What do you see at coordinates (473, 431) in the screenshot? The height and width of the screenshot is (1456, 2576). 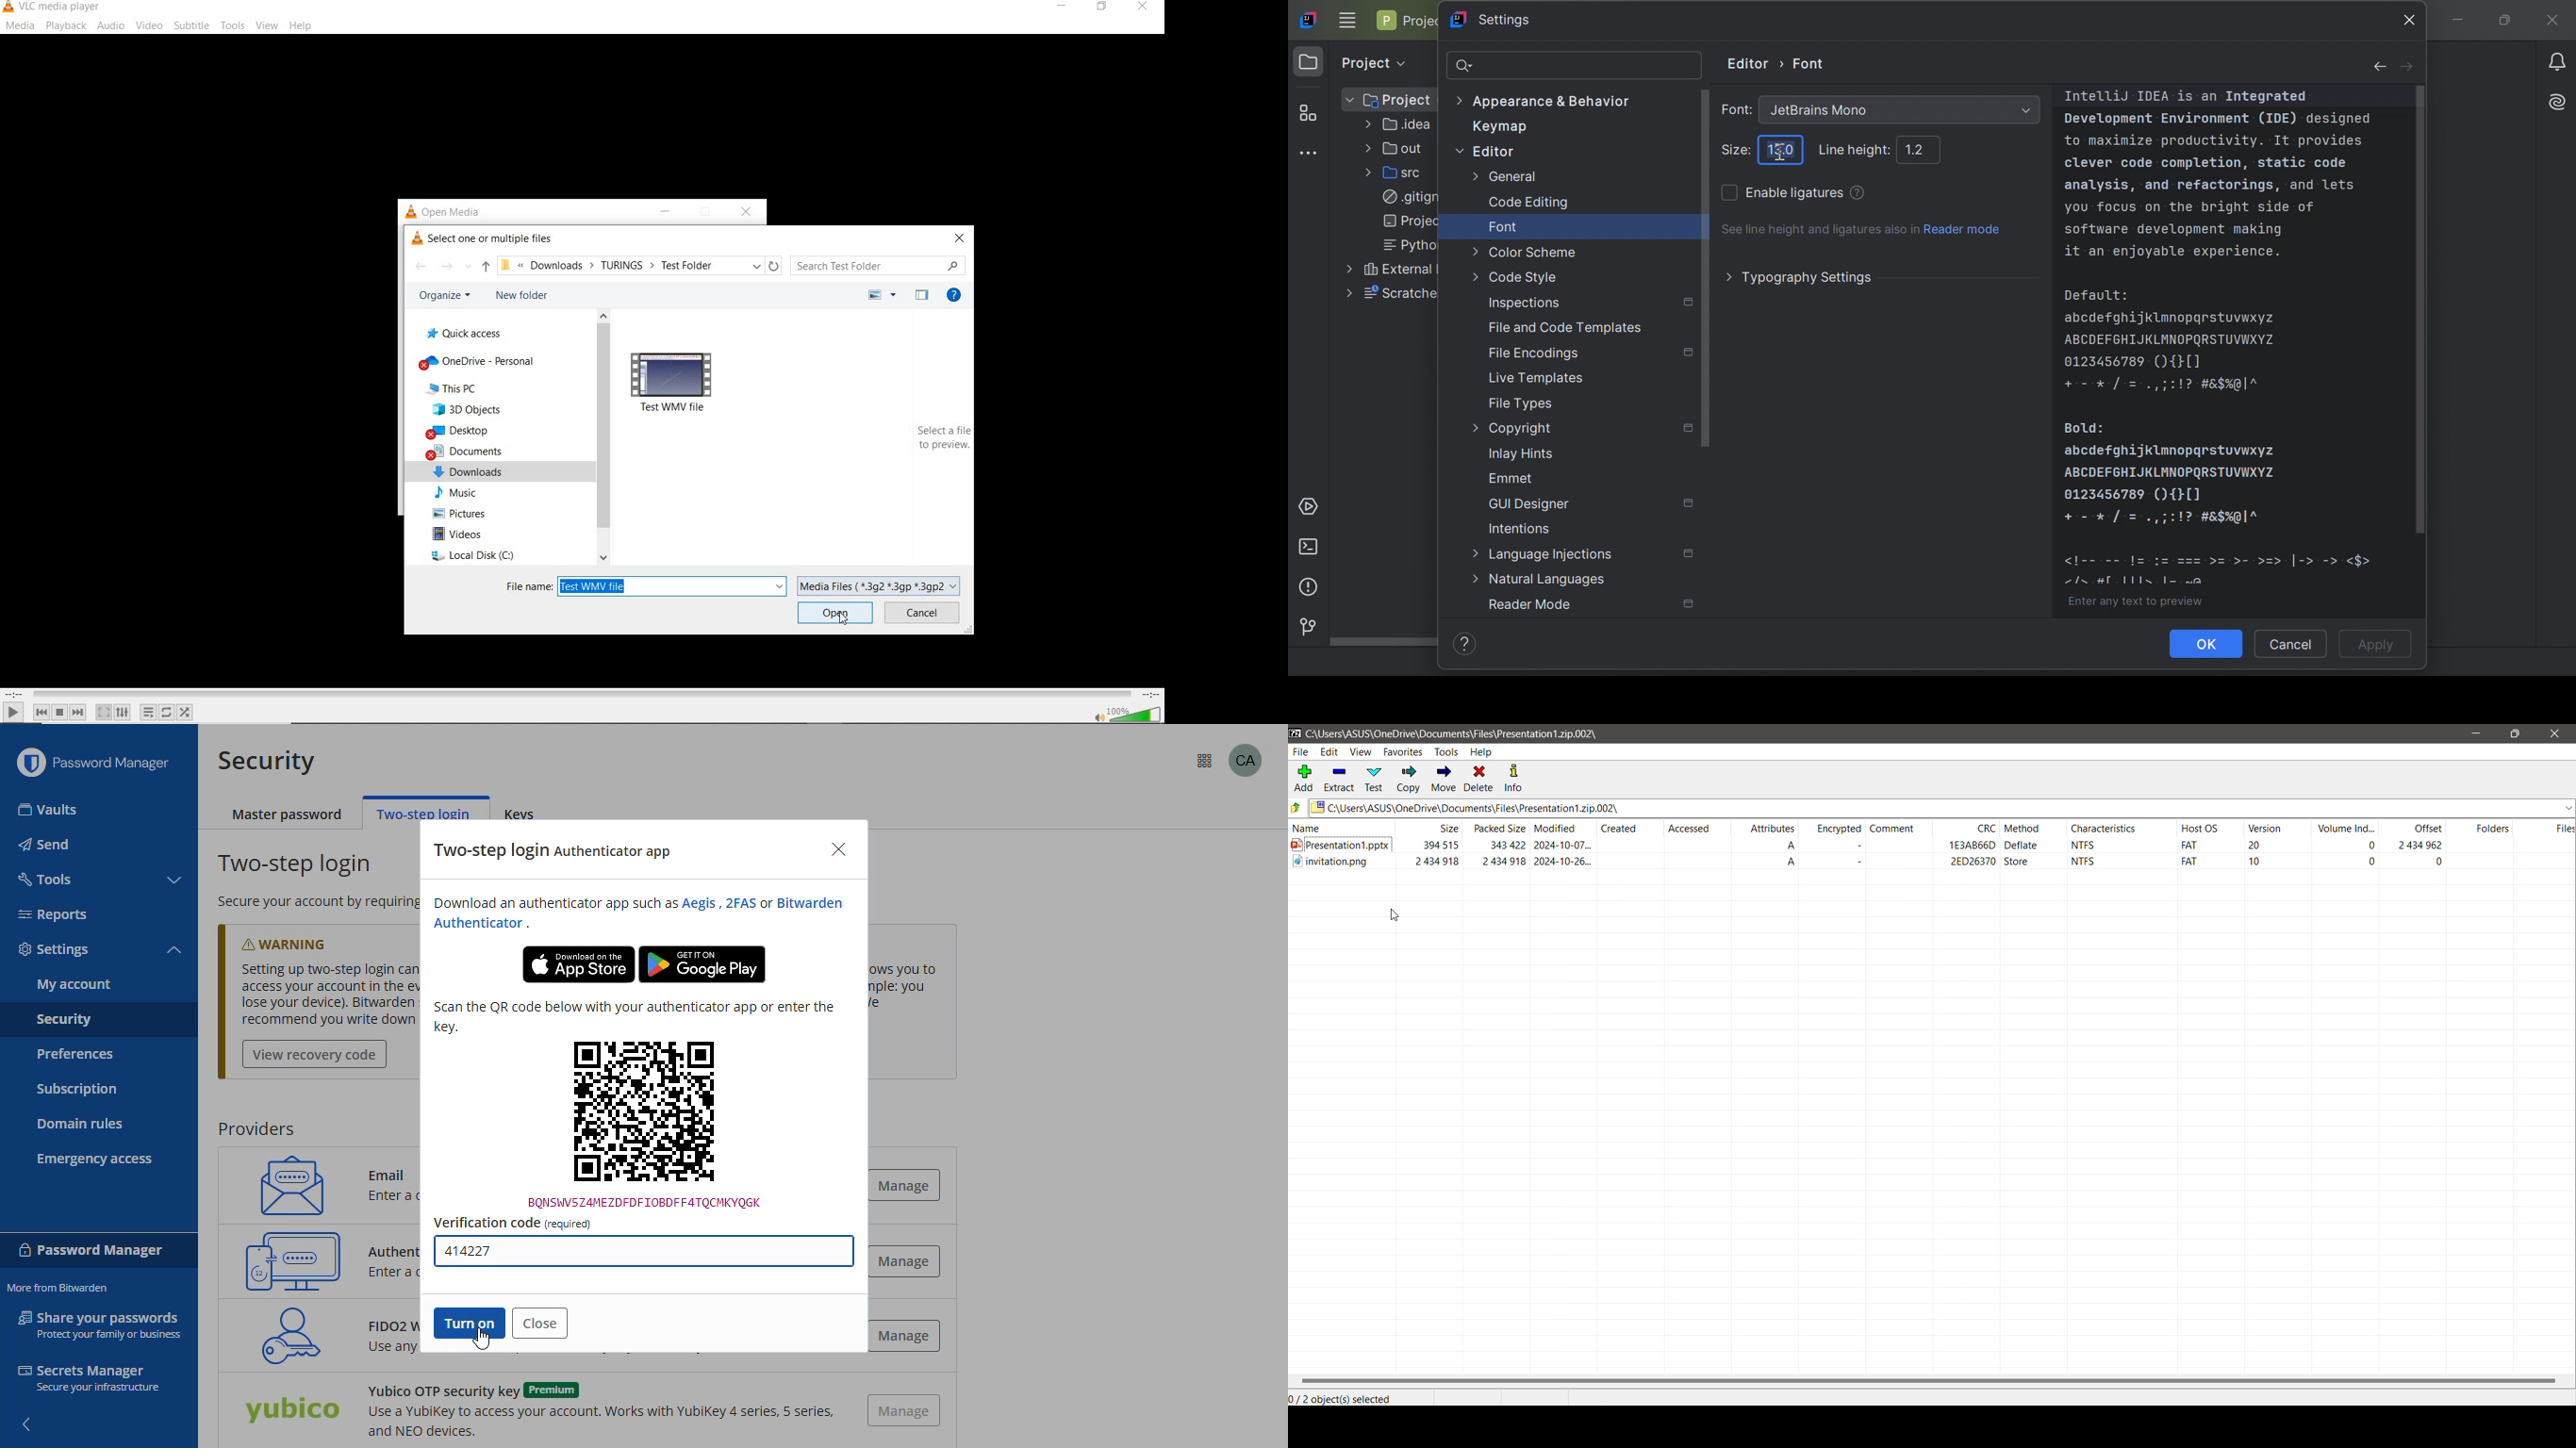 I see `desktop` at bounding box center [473, 431].